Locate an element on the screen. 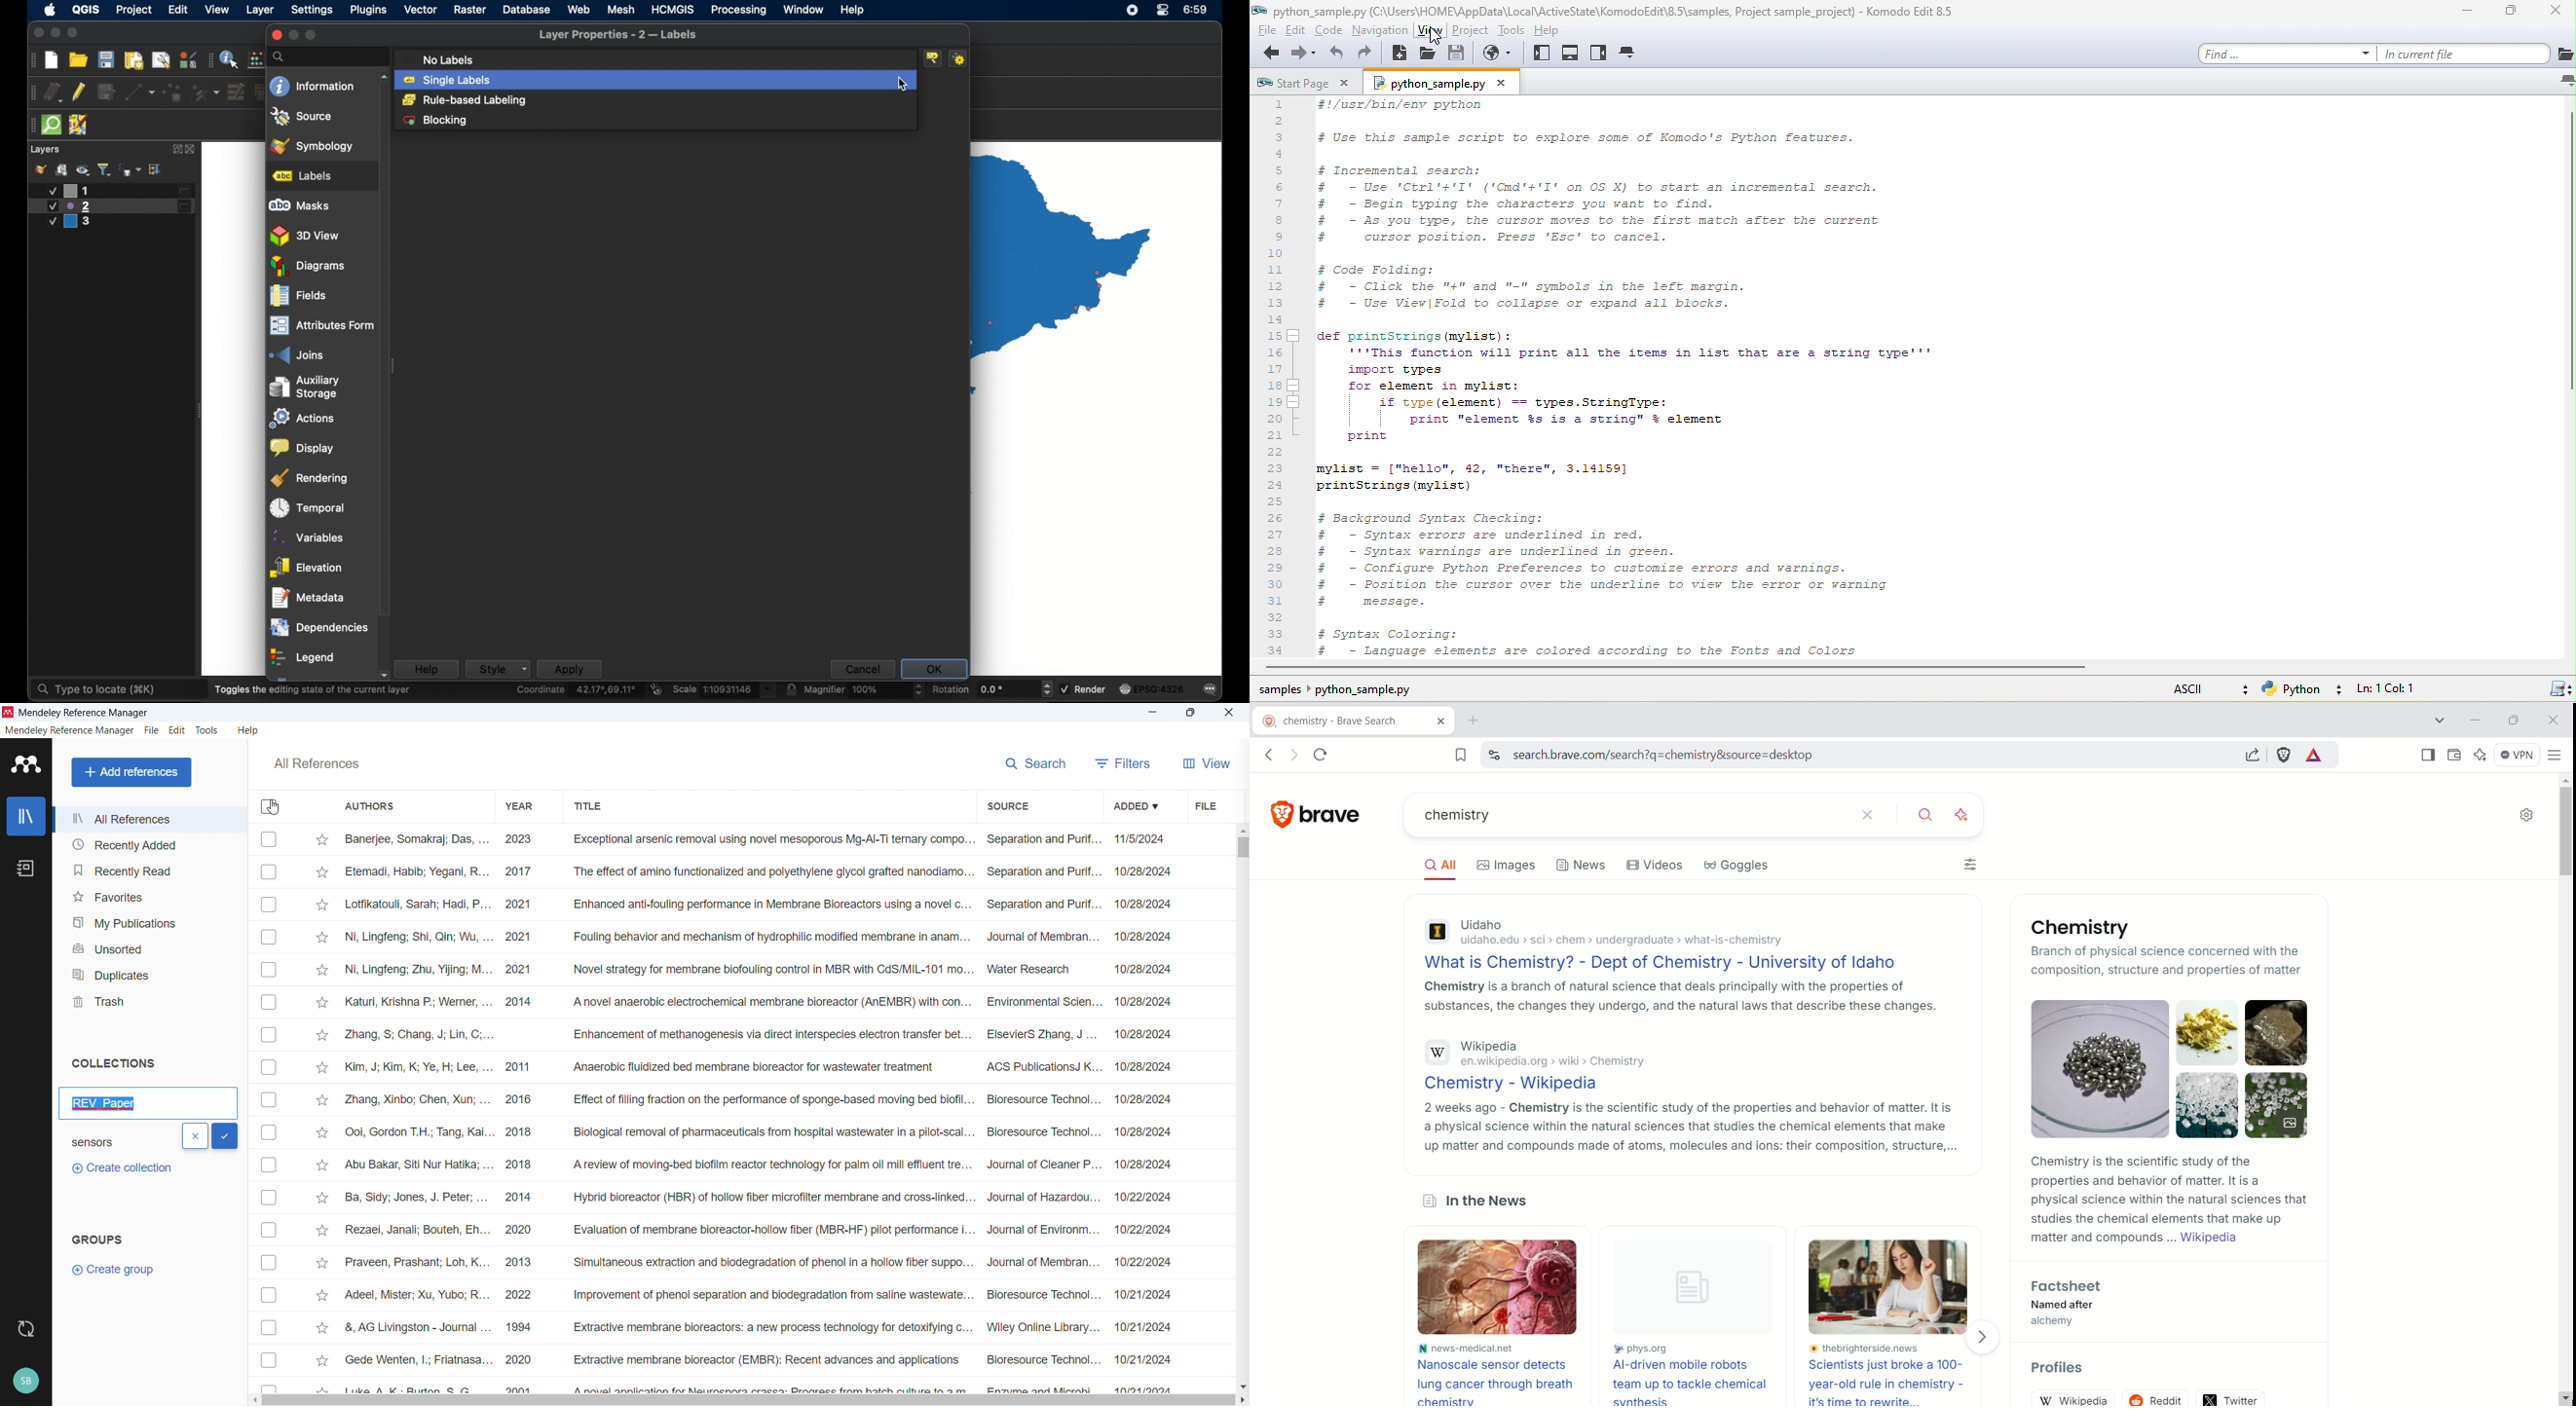 The width and height of the screenshot is (2576, 1428). Select respective publication is located at coordinates (269, 839).